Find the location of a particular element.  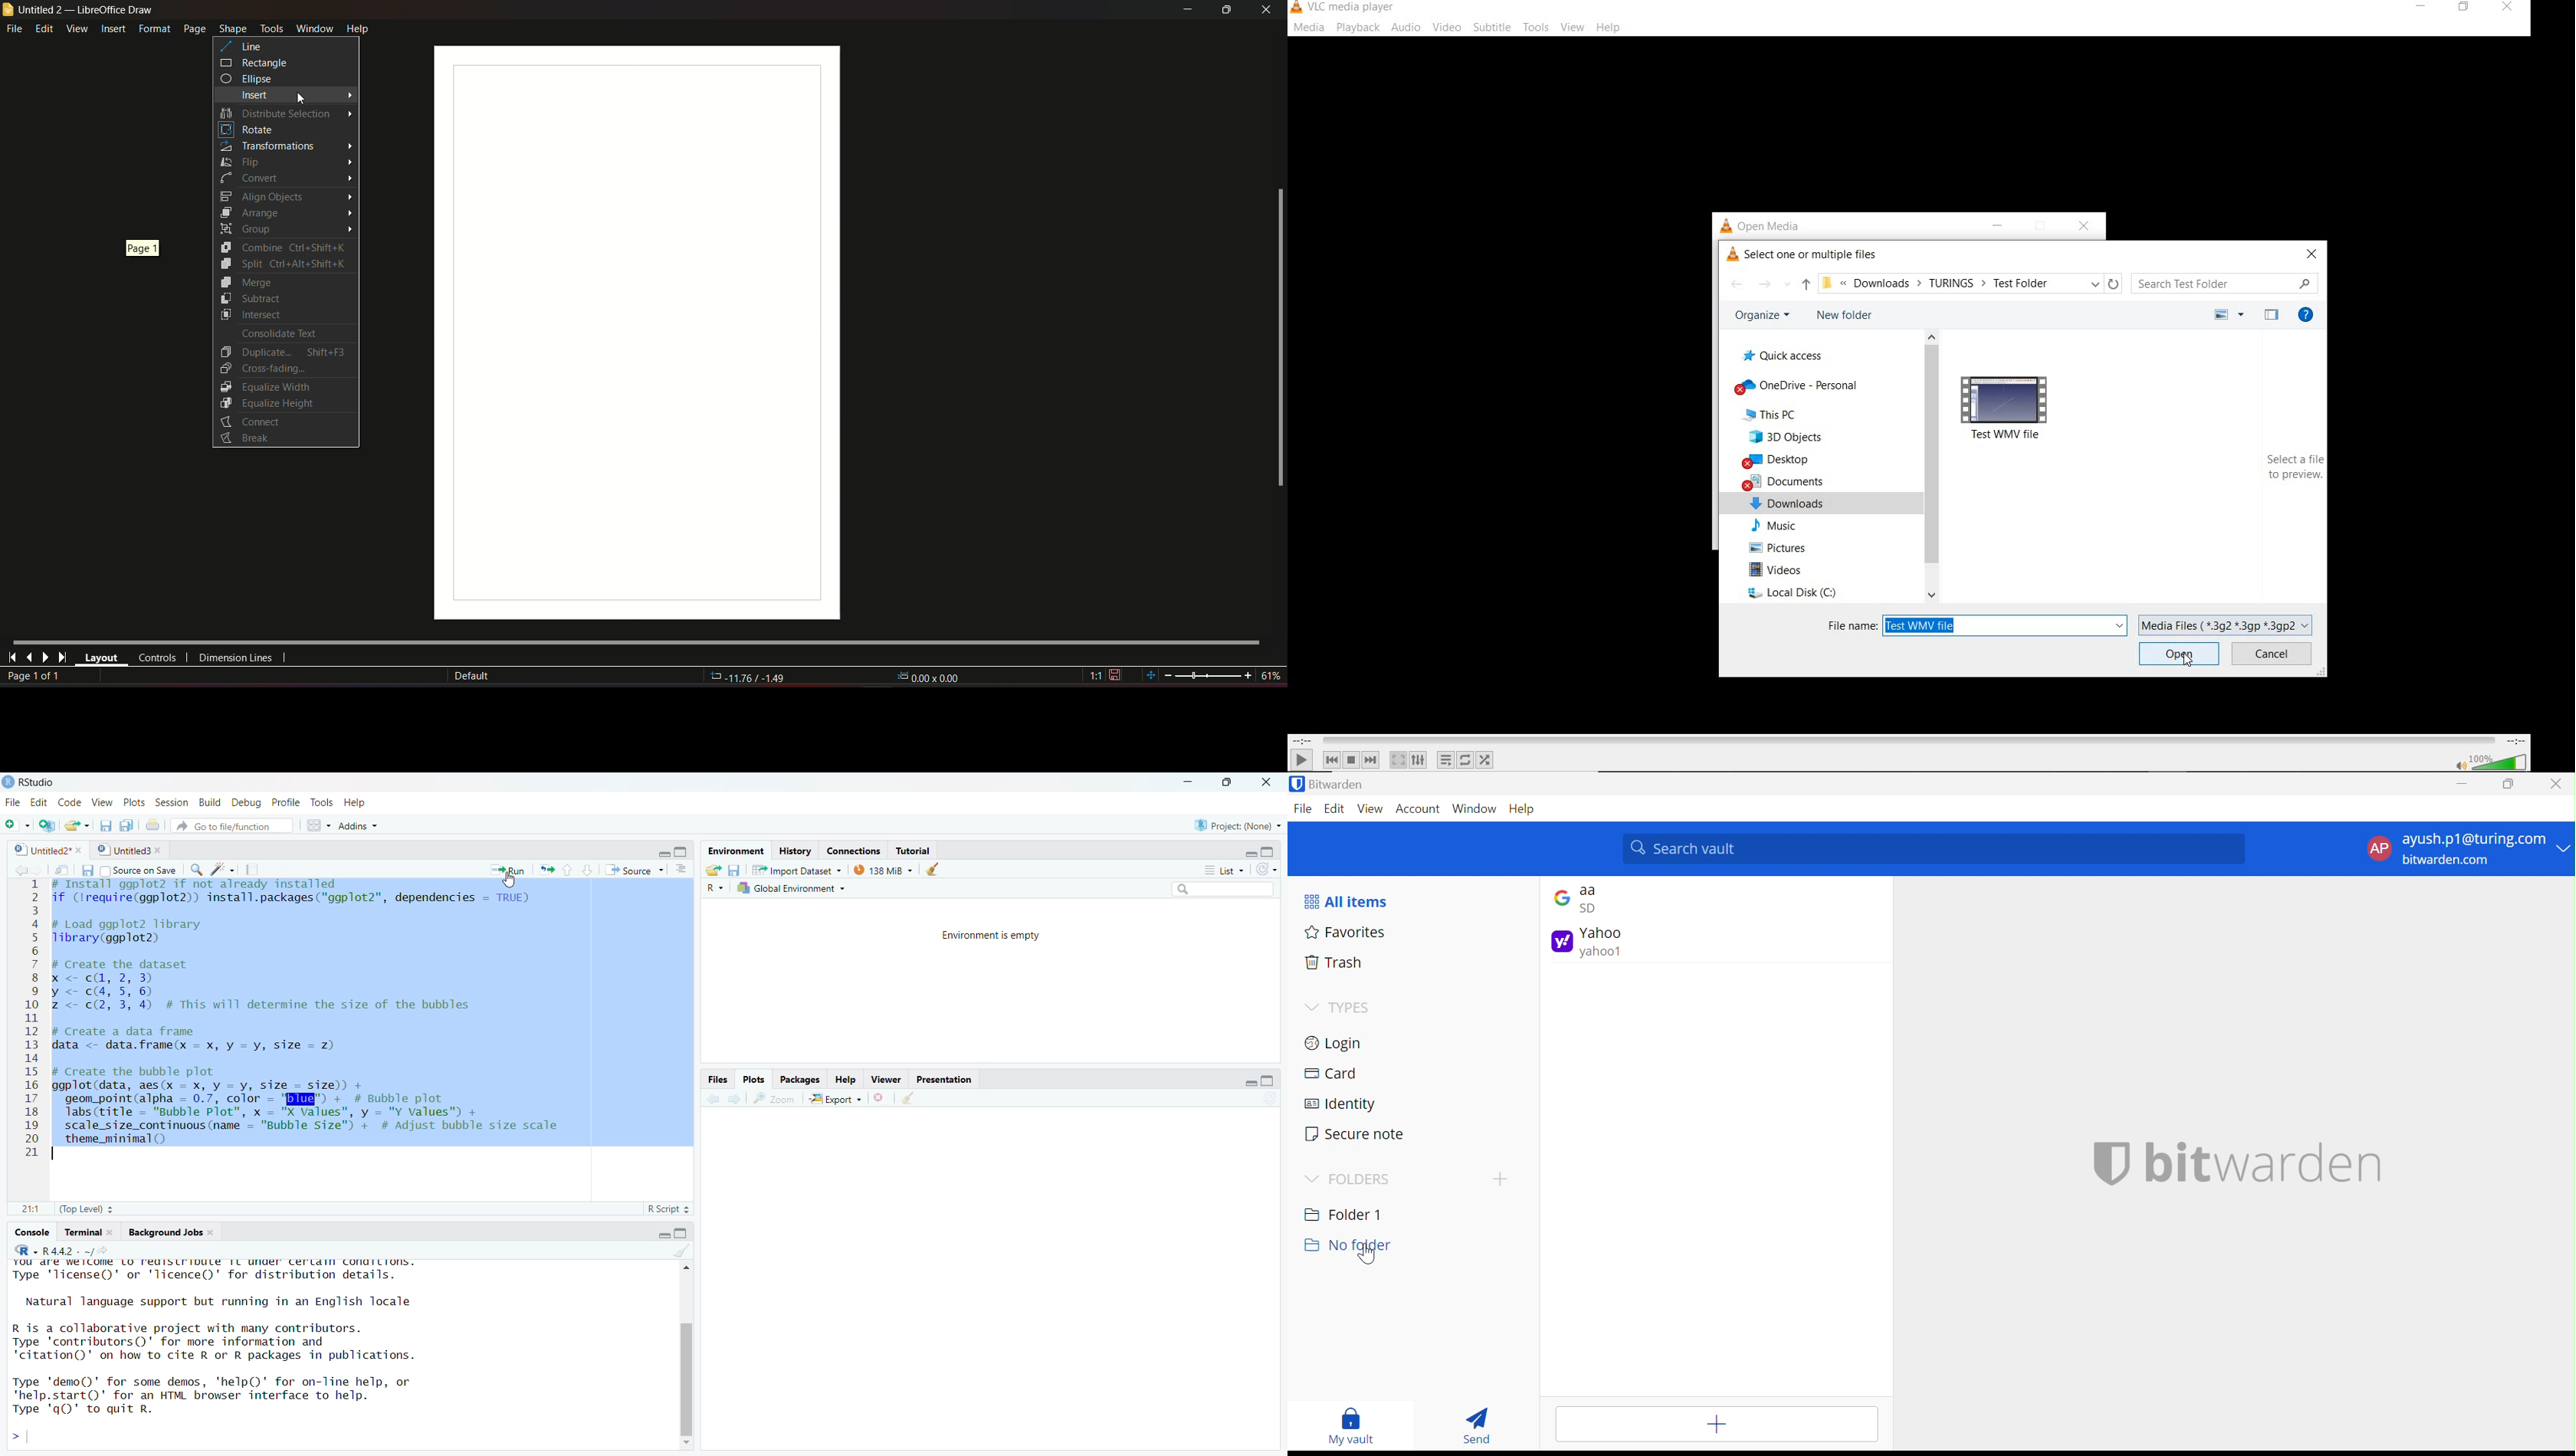

Connections is located at coordinates (852, 849).